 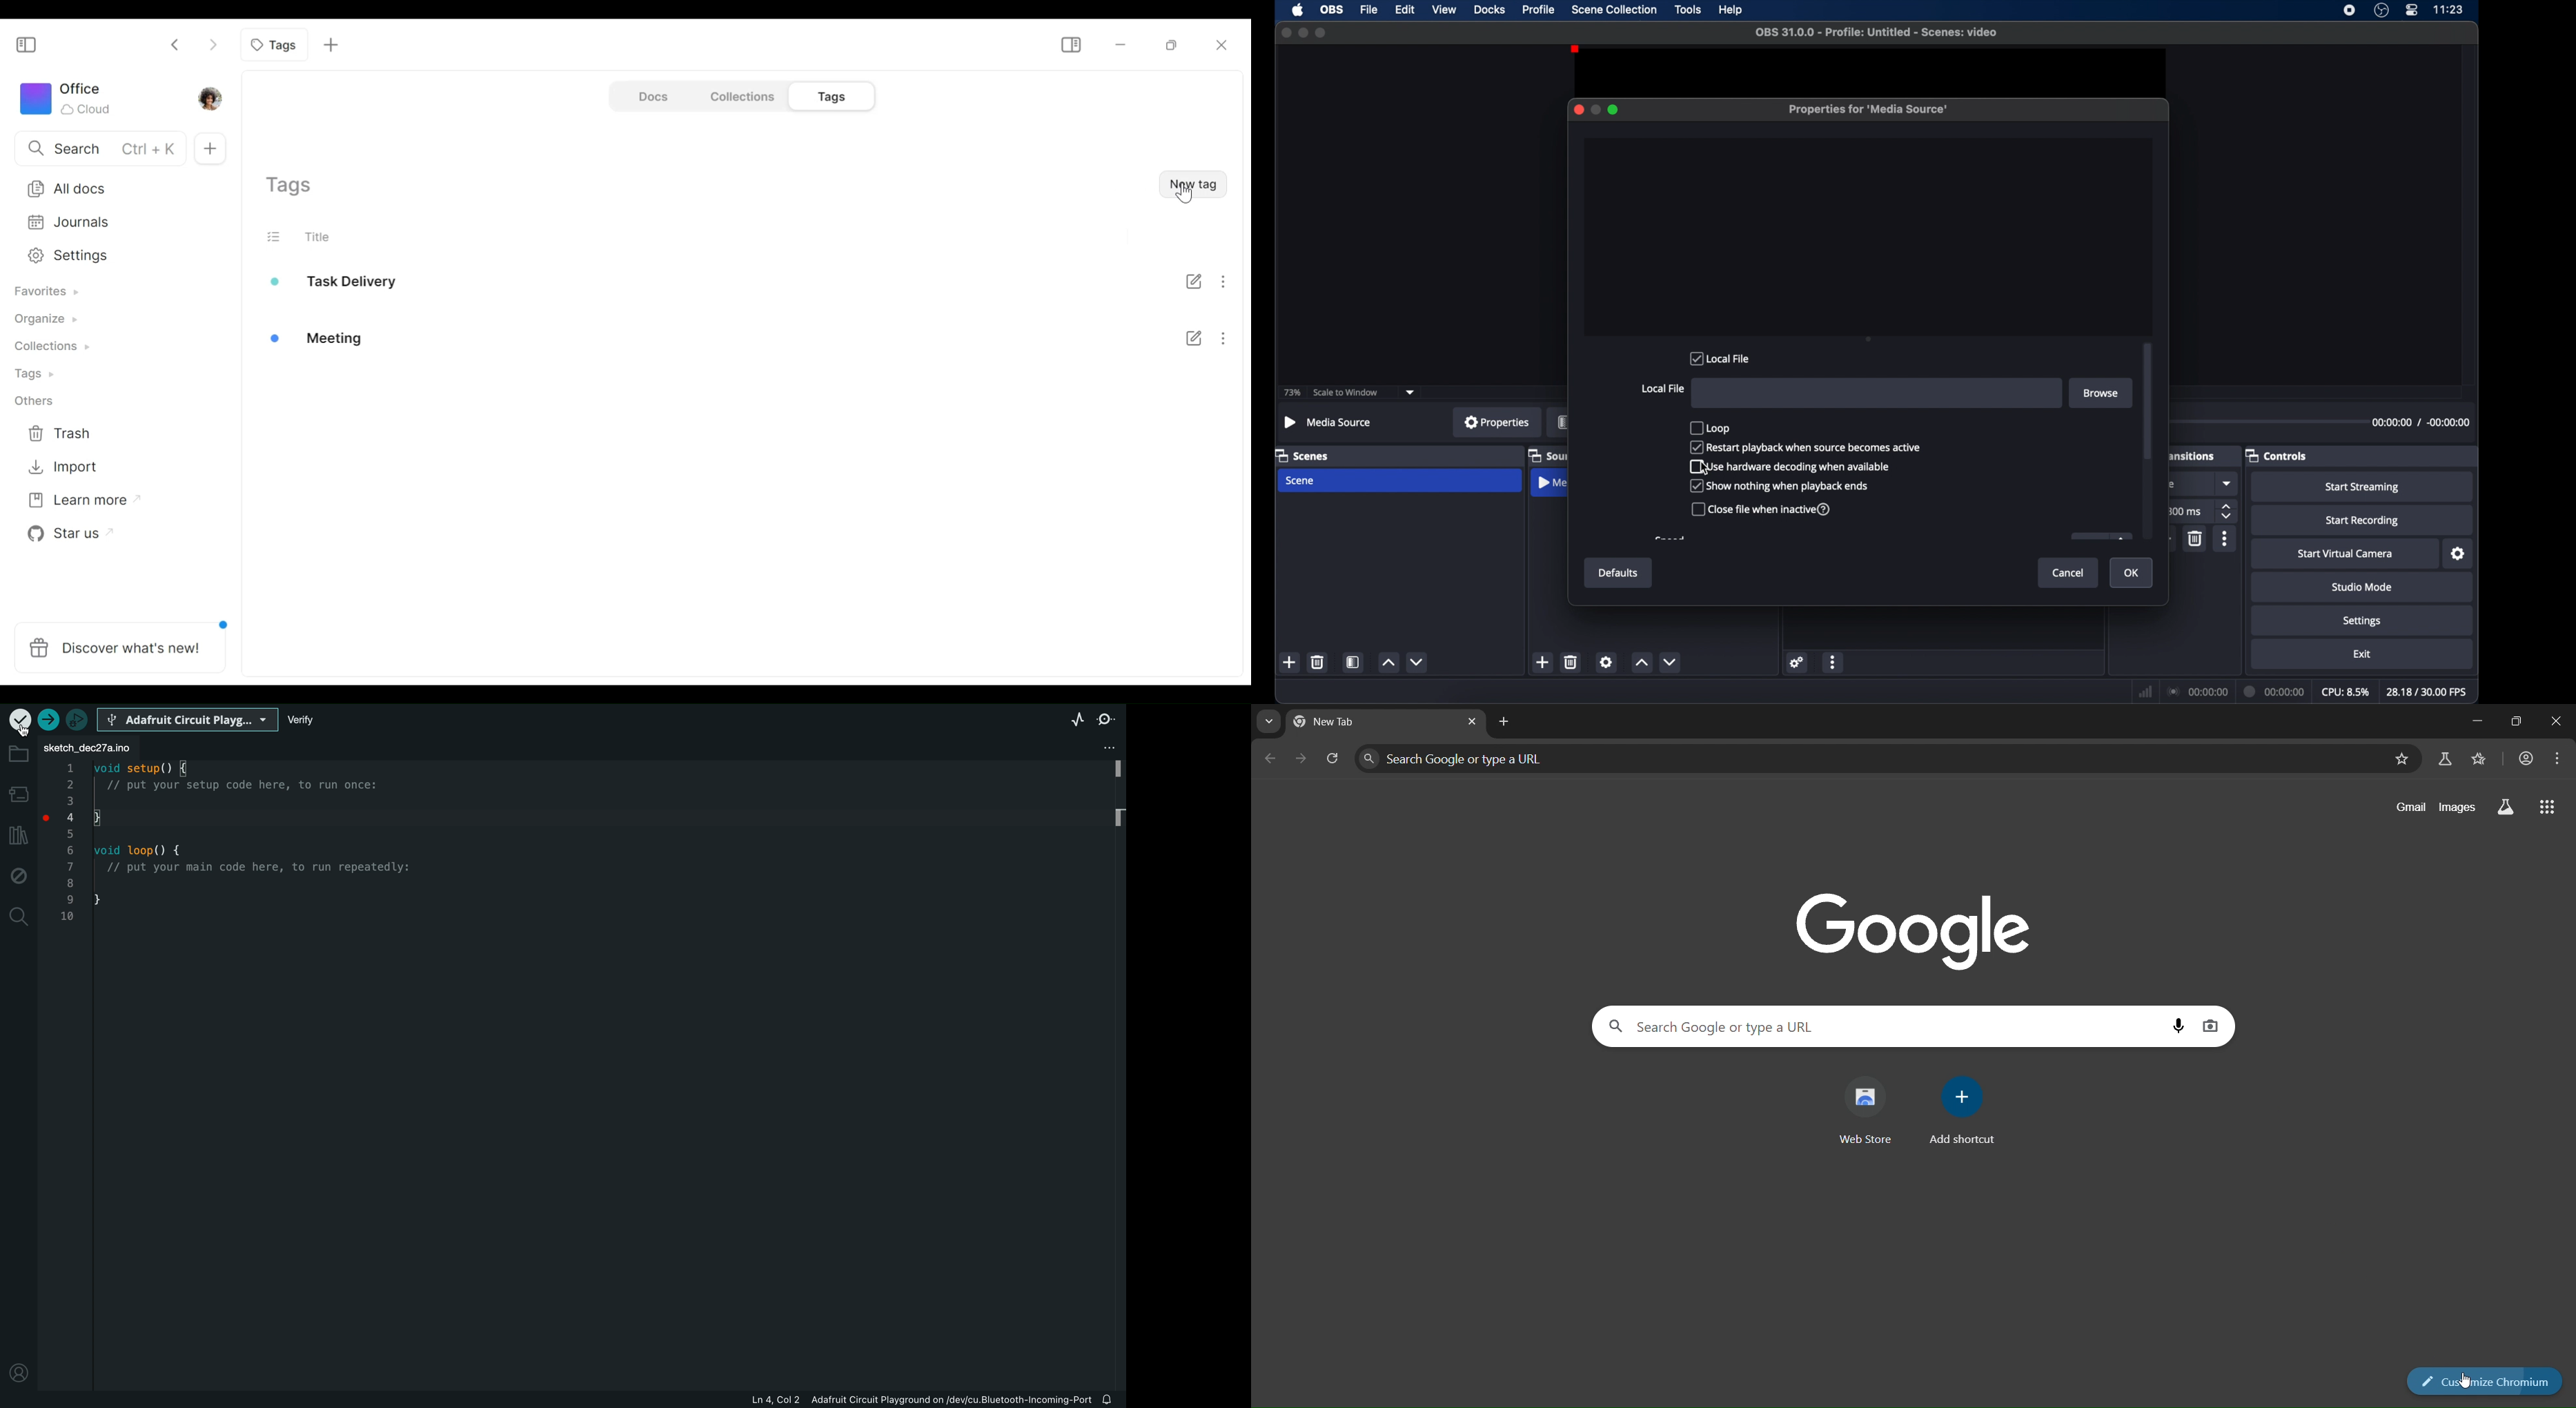 I want to click on dropdown, so click(x=2228, y=483).